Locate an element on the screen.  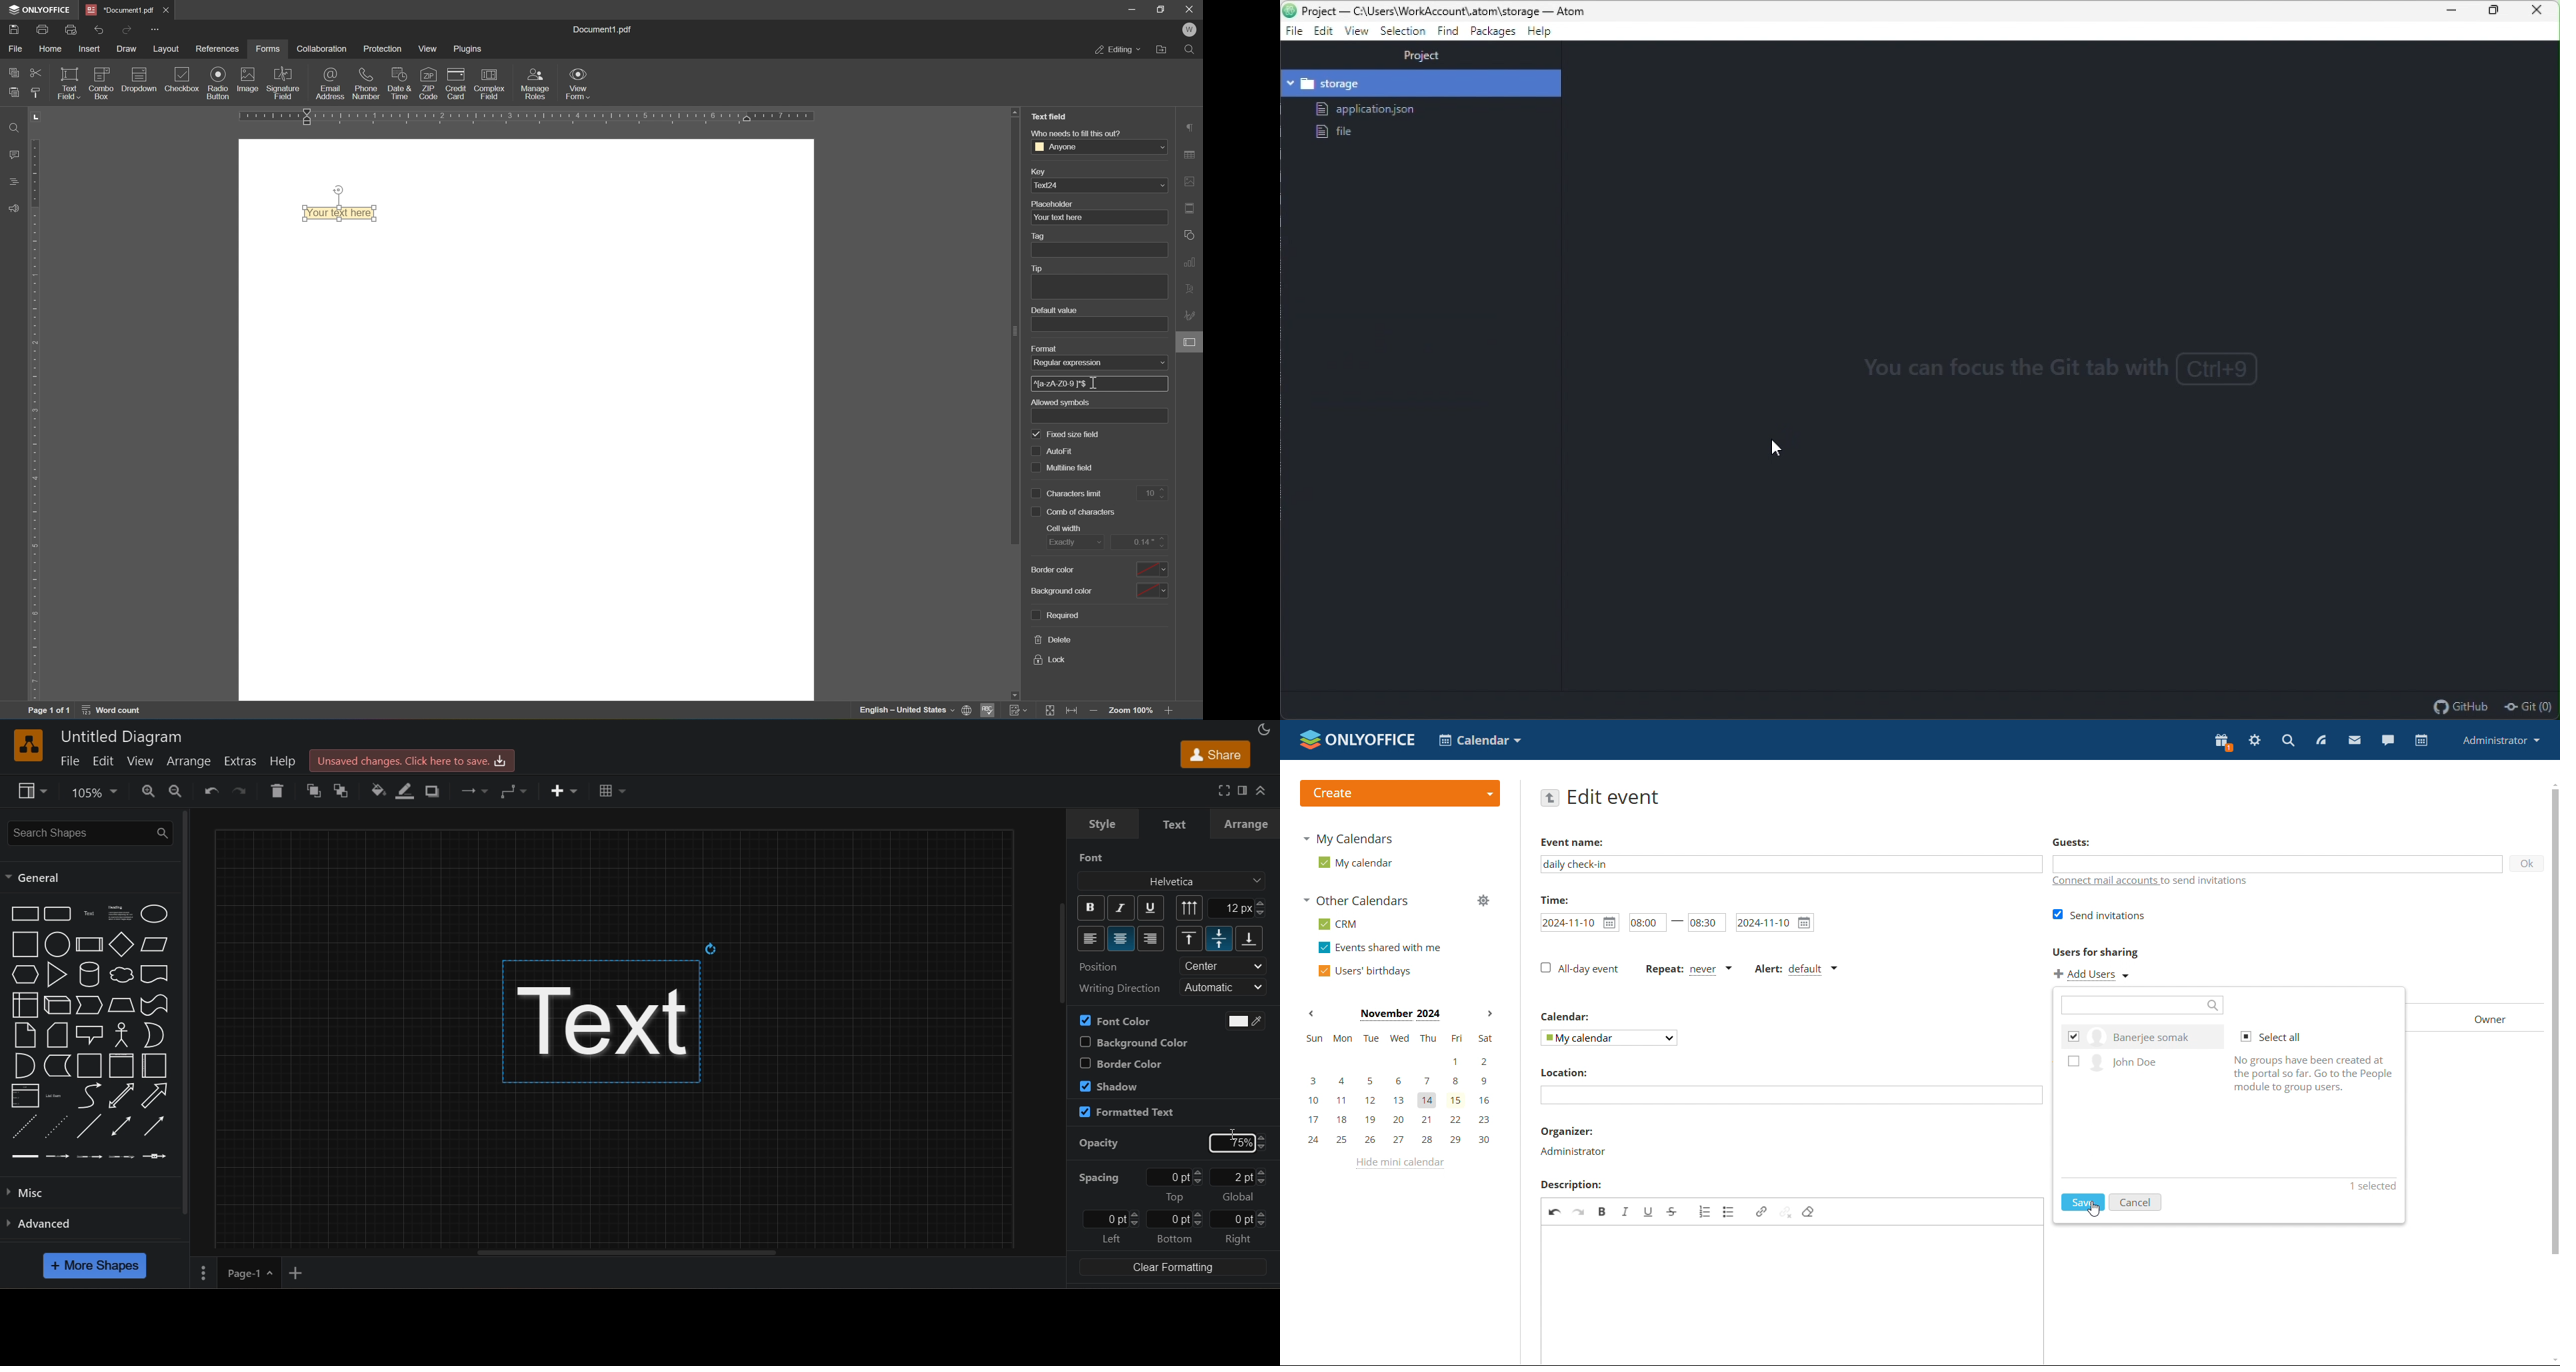
github is located at coordinates (2462, 707).